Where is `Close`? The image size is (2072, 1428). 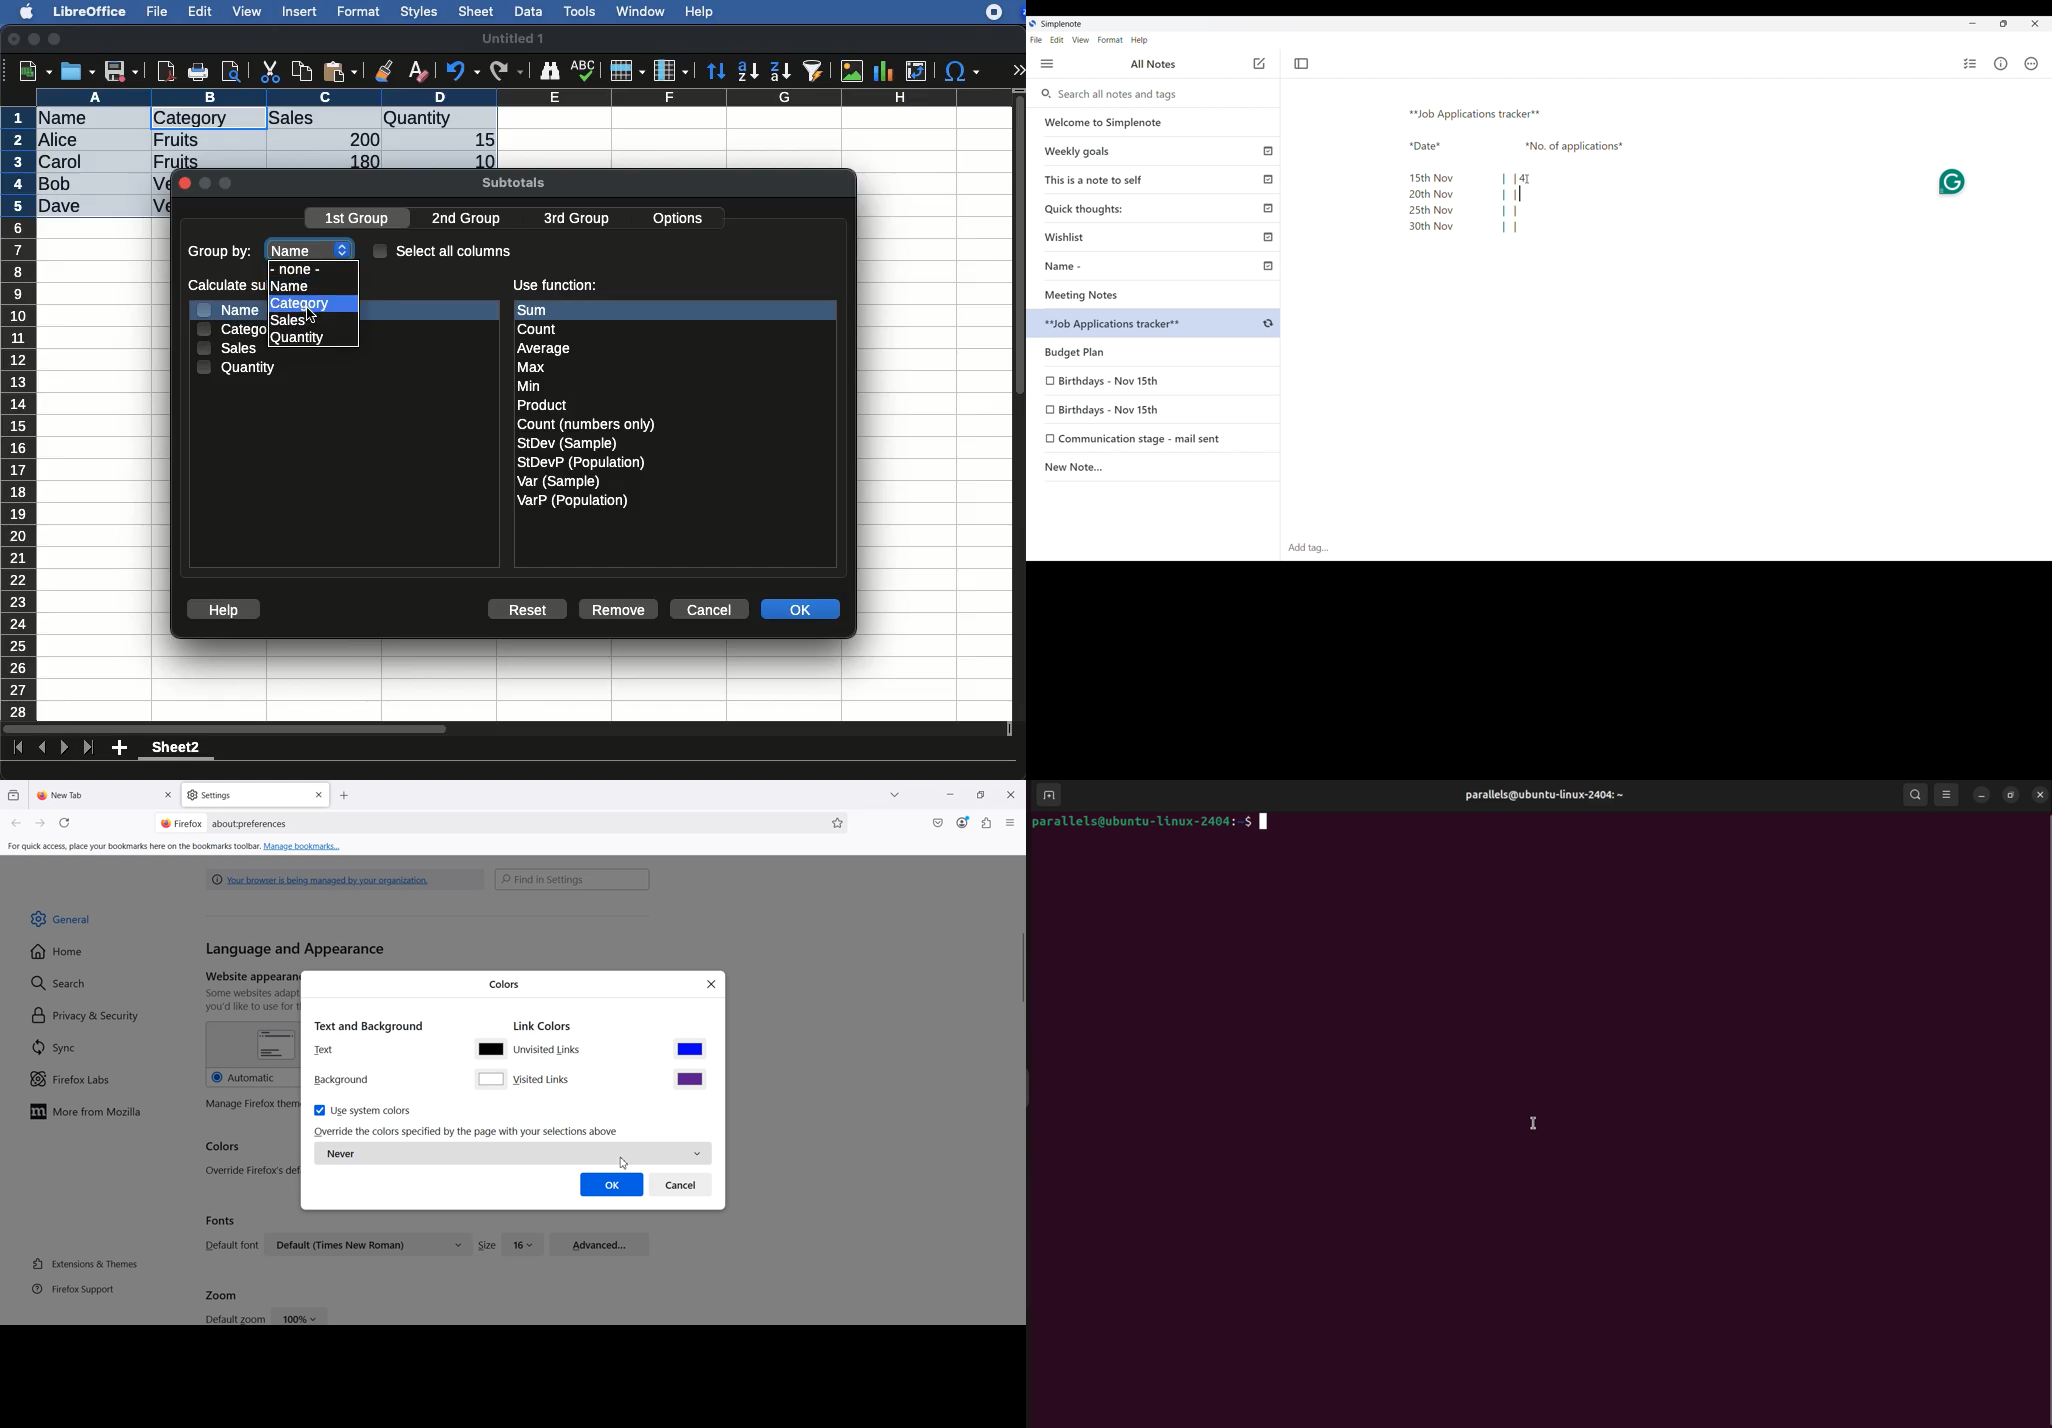
Close is located at coordinates (167, 795).